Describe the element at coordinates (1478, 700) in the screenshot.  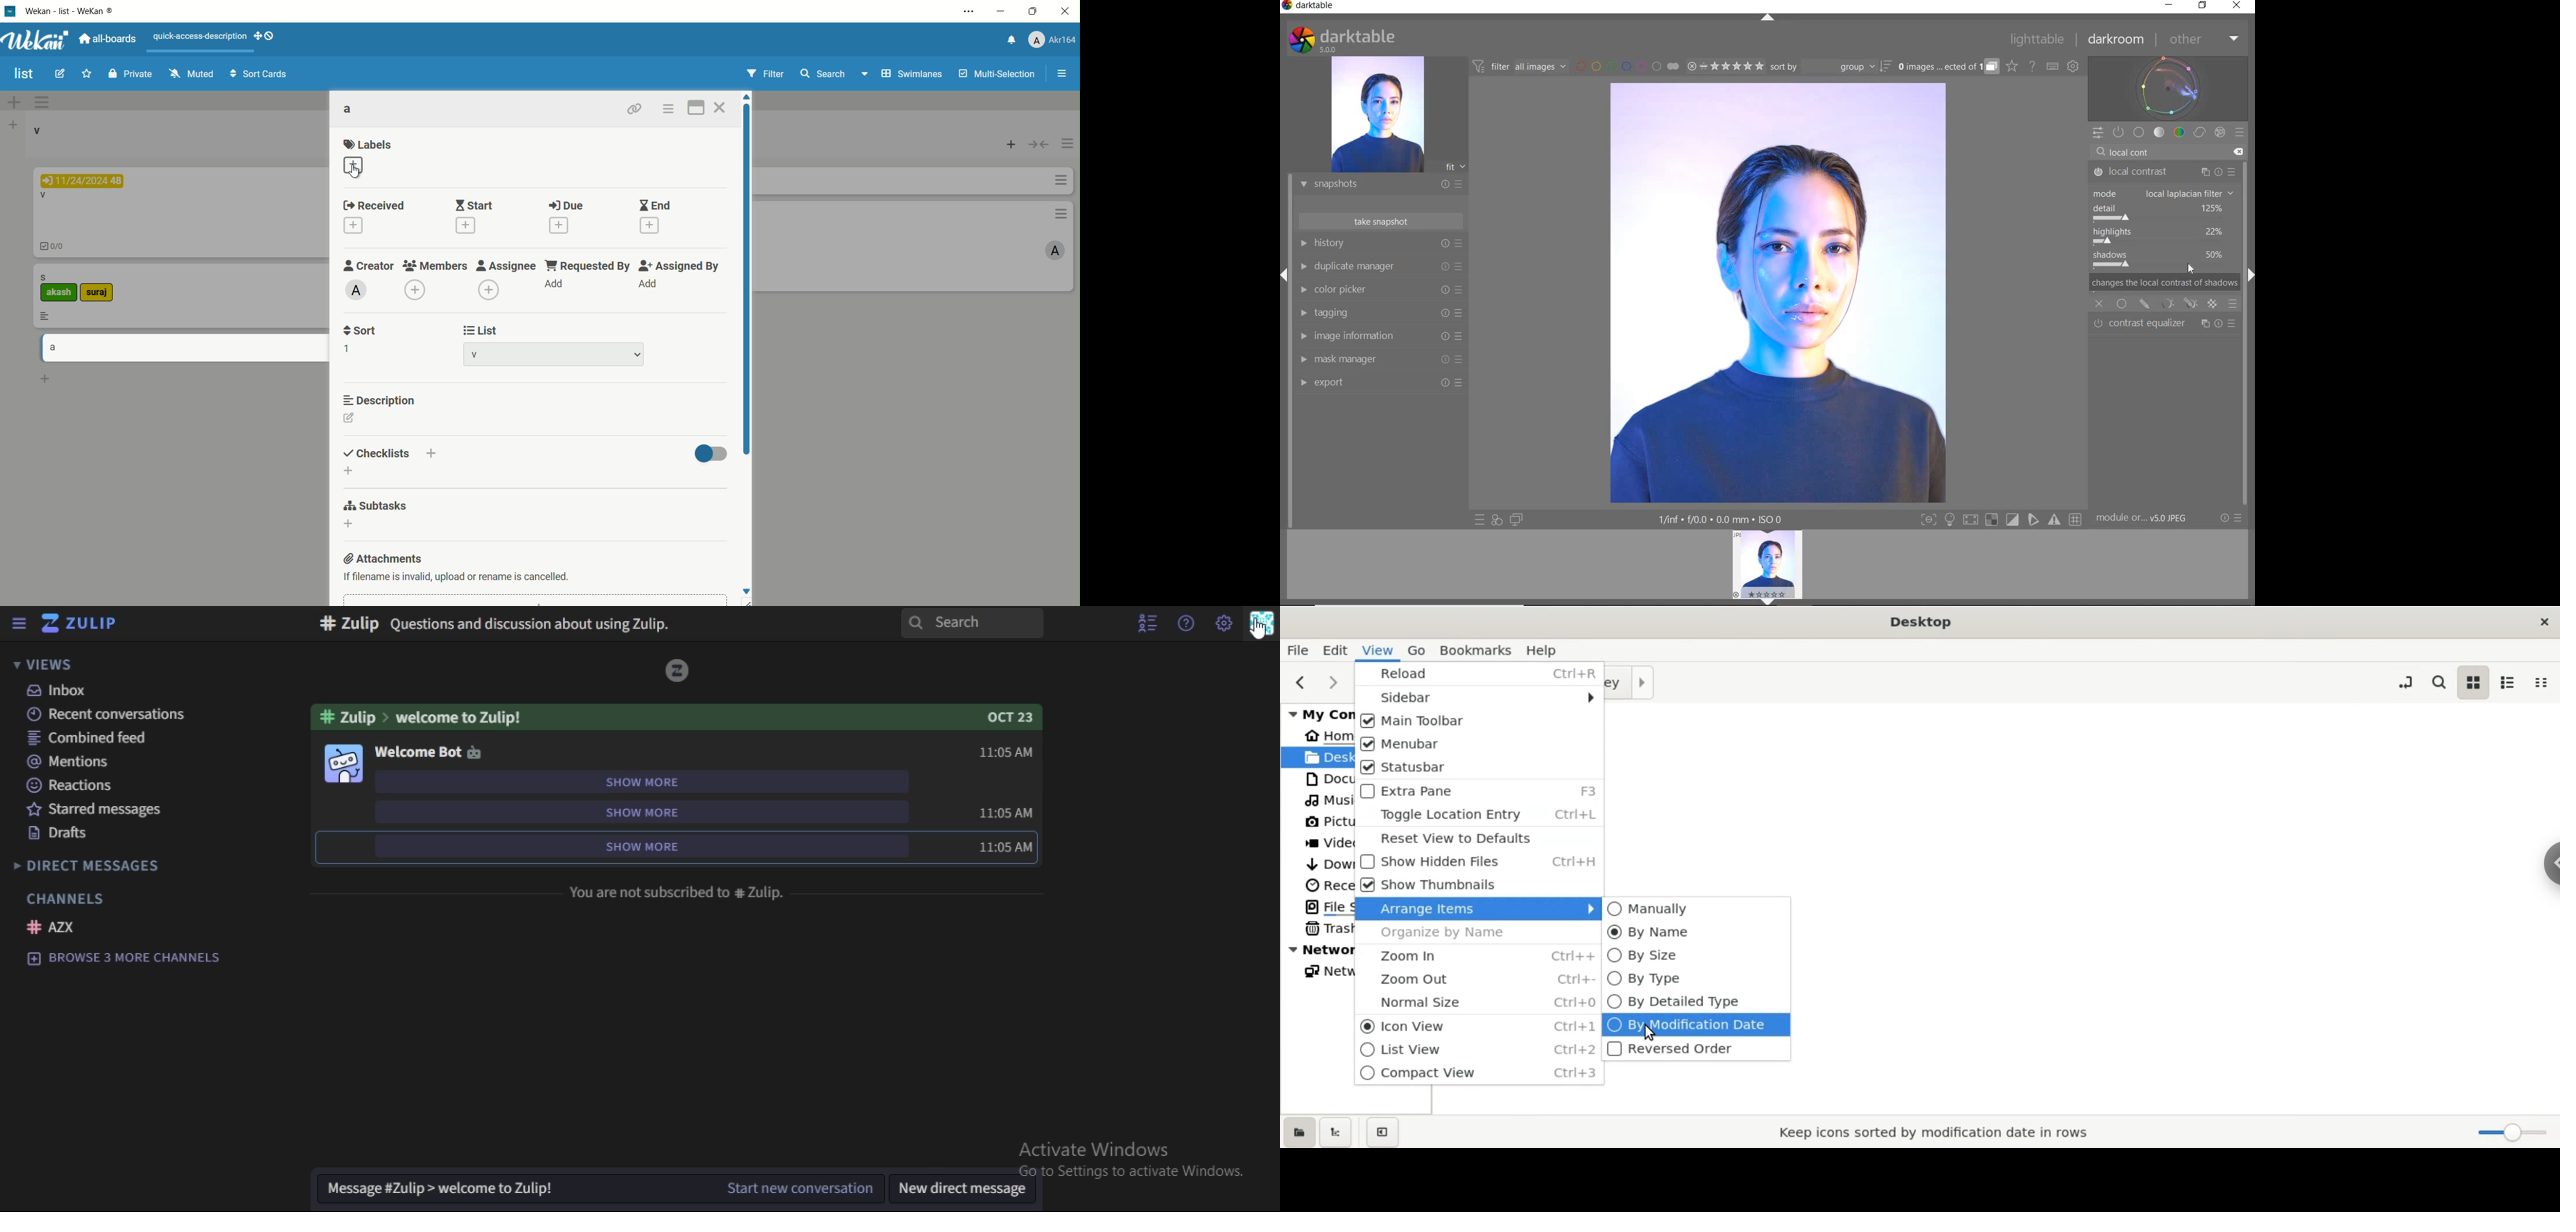
I see `sidebar` at that location.